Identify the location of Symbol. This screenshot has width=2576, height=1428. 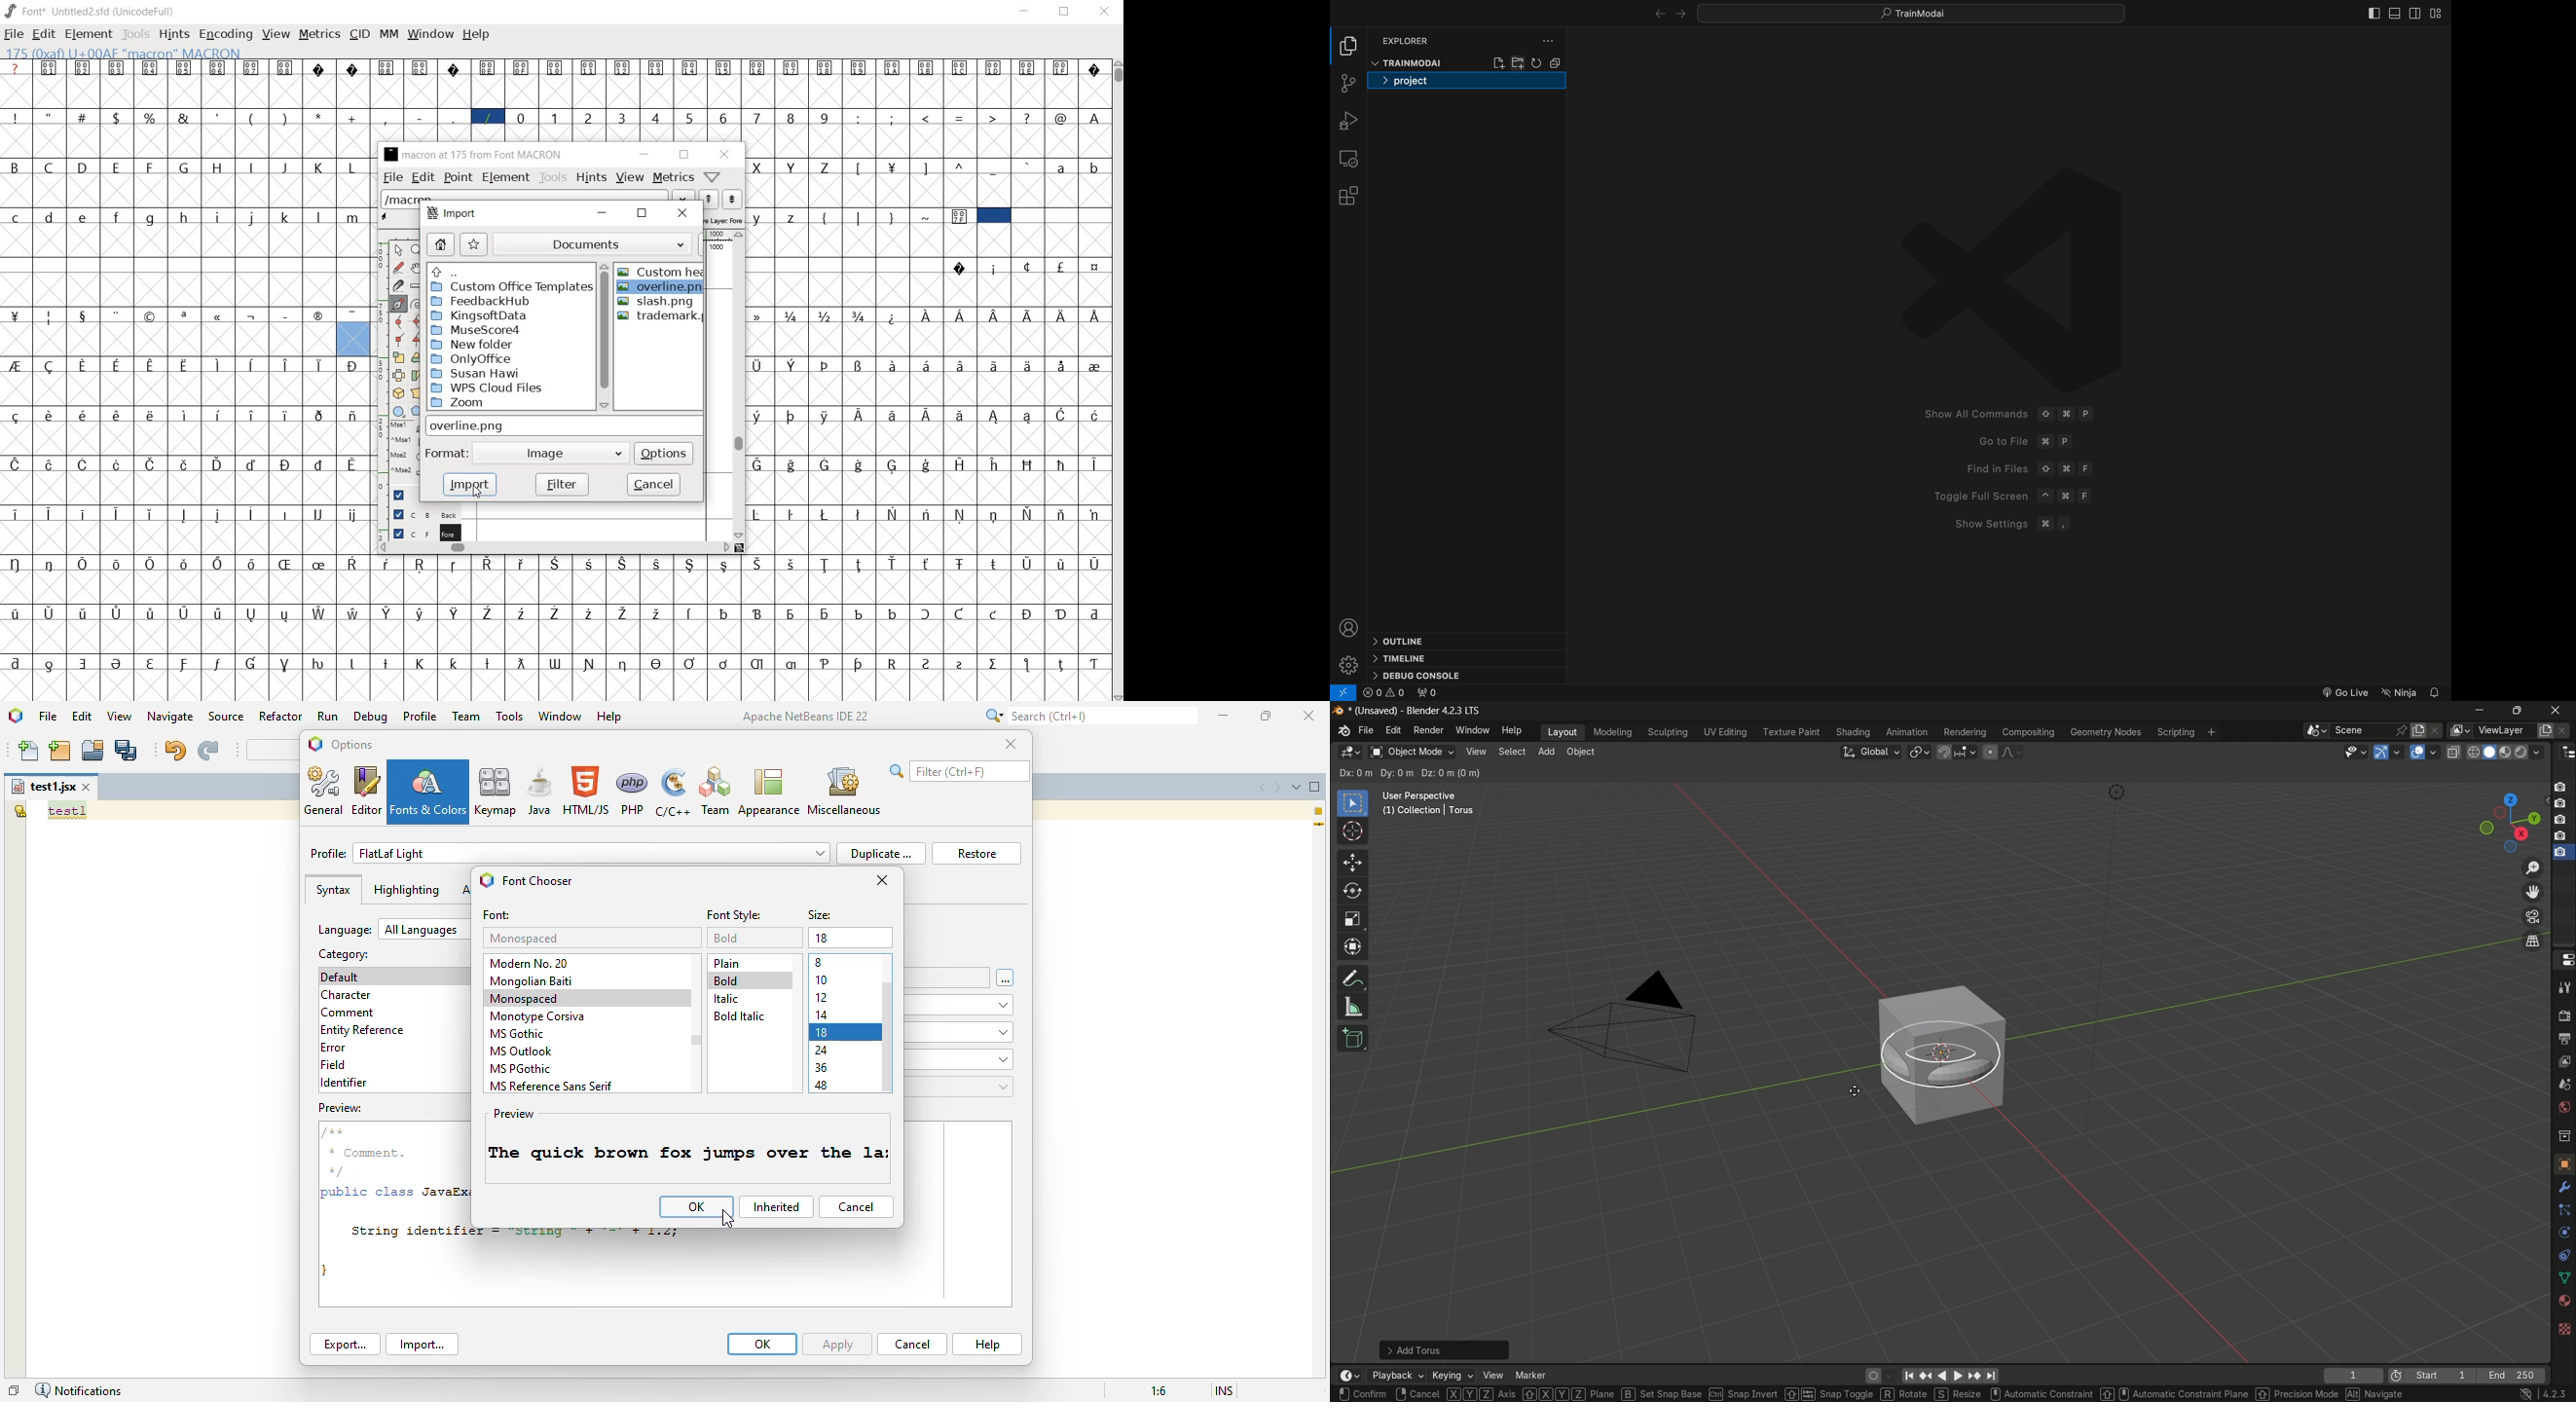
(893, 166).